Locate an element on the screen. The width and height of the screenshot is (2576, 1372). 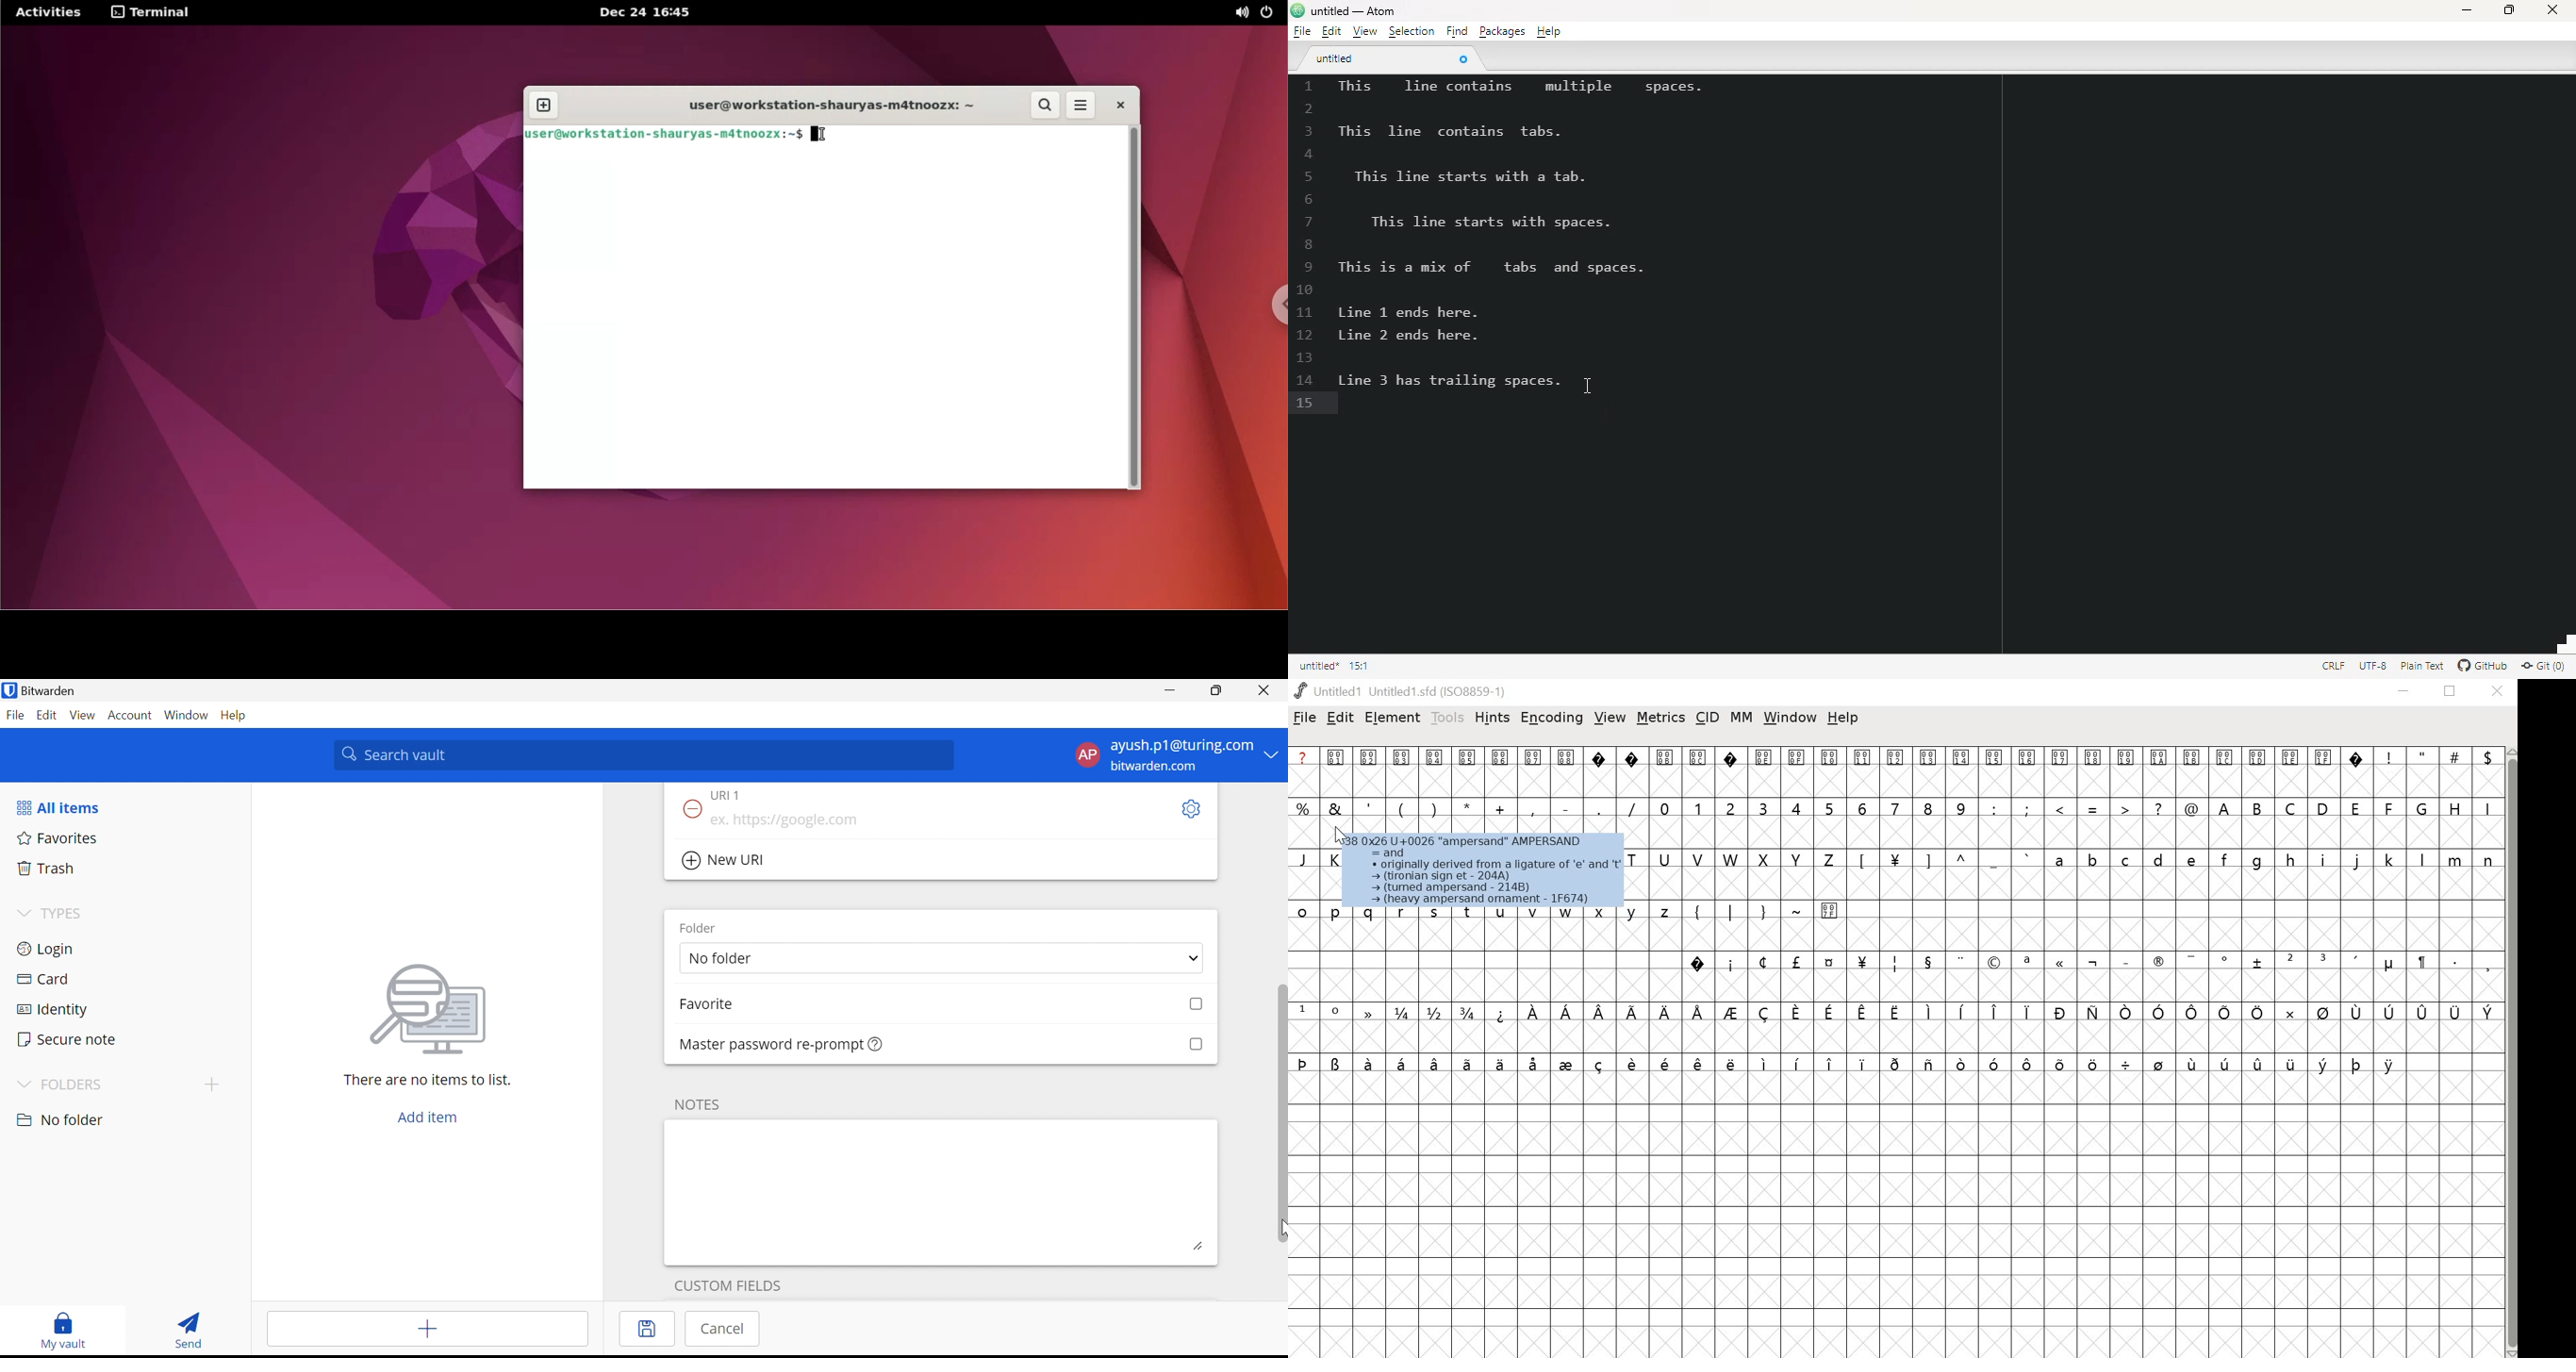
' is located at coordinates (1370, 807).